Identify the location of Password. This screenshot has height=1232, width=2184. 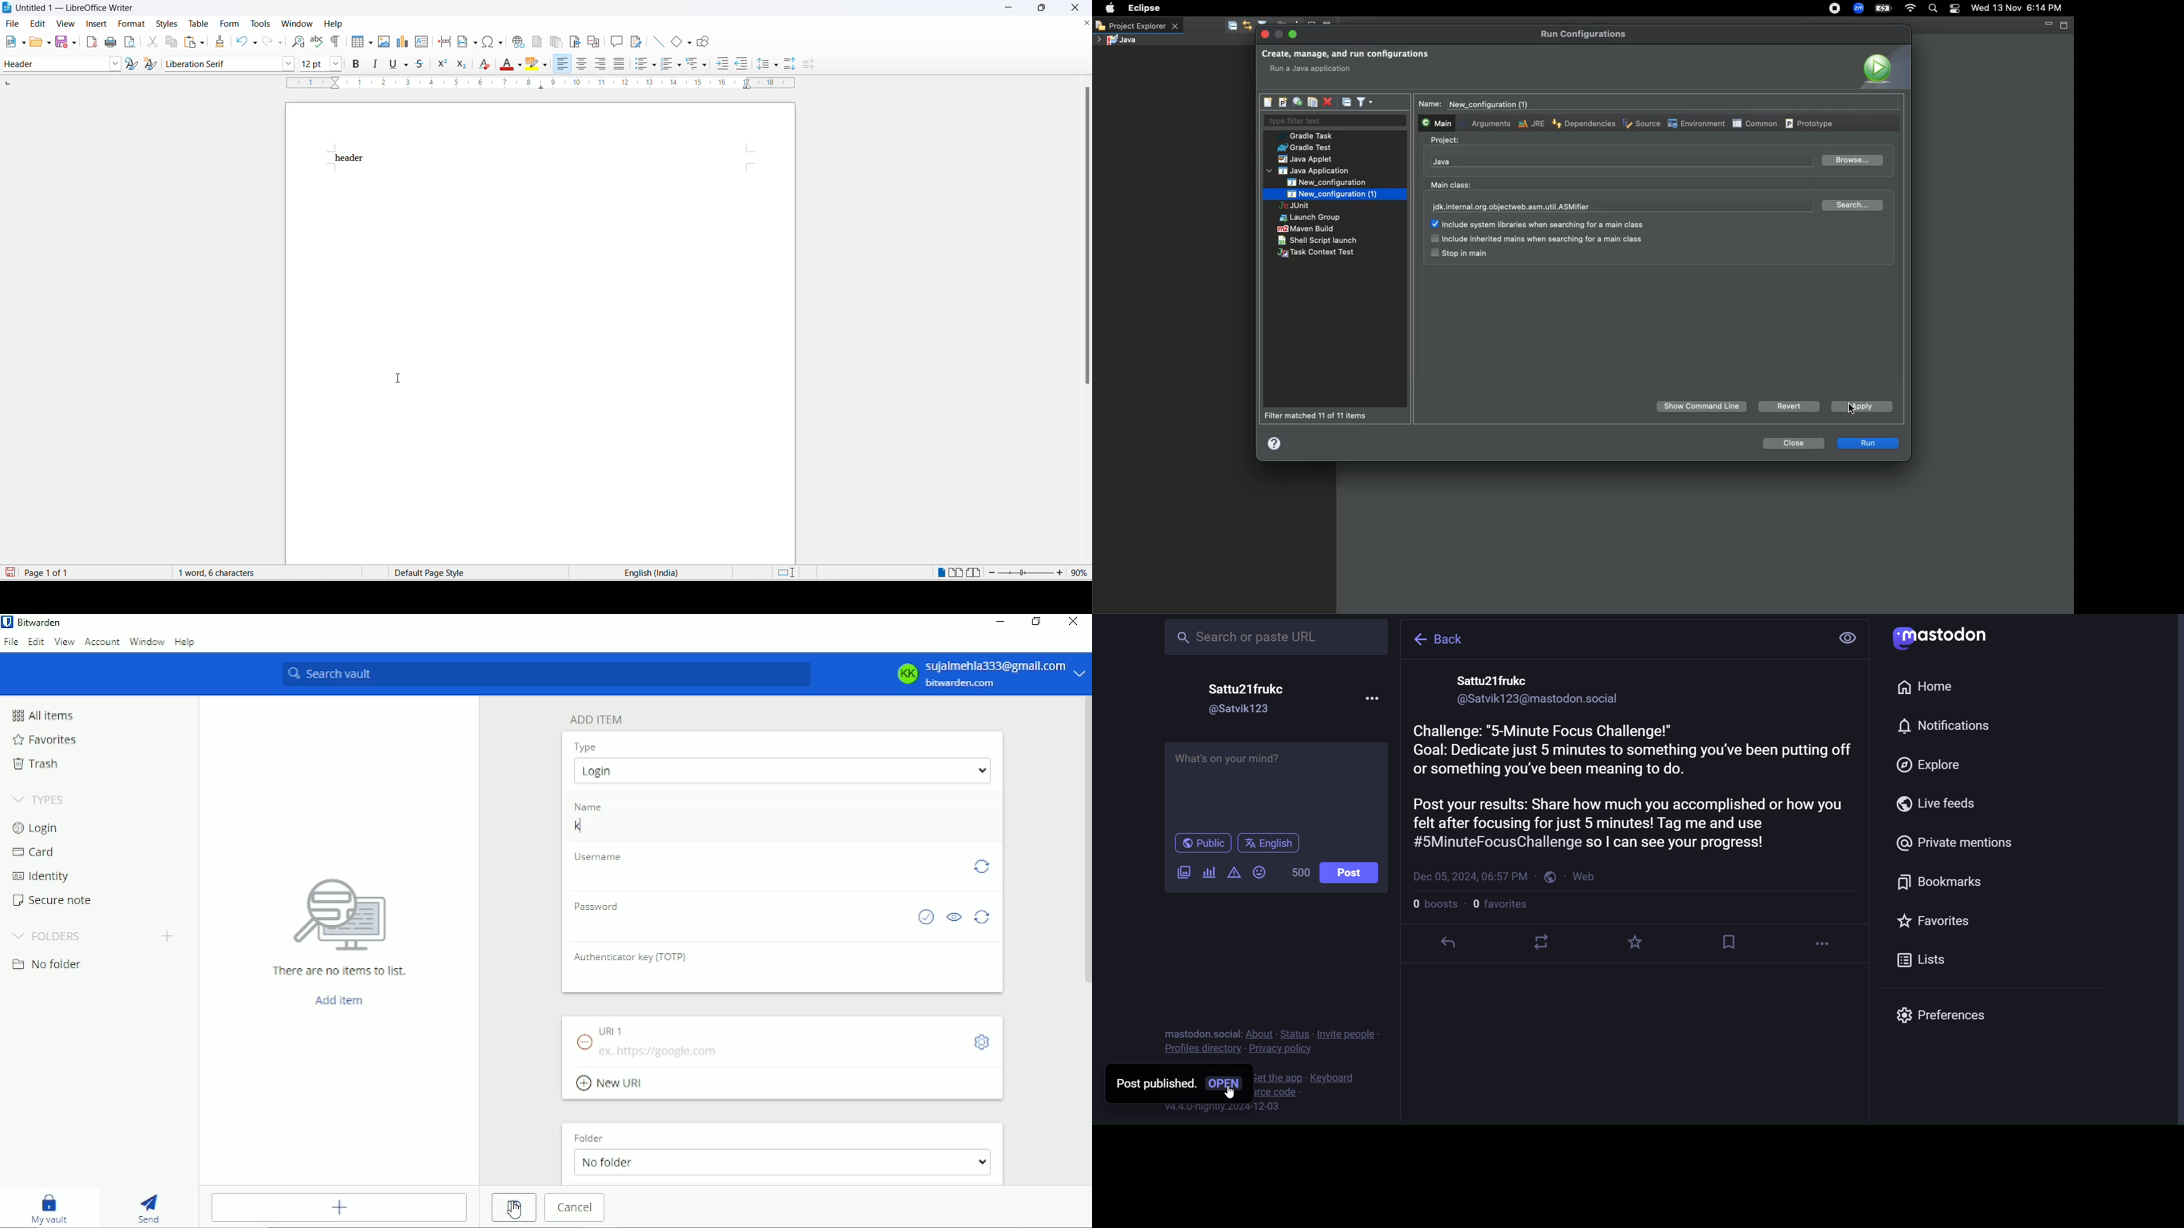
(596, 906).